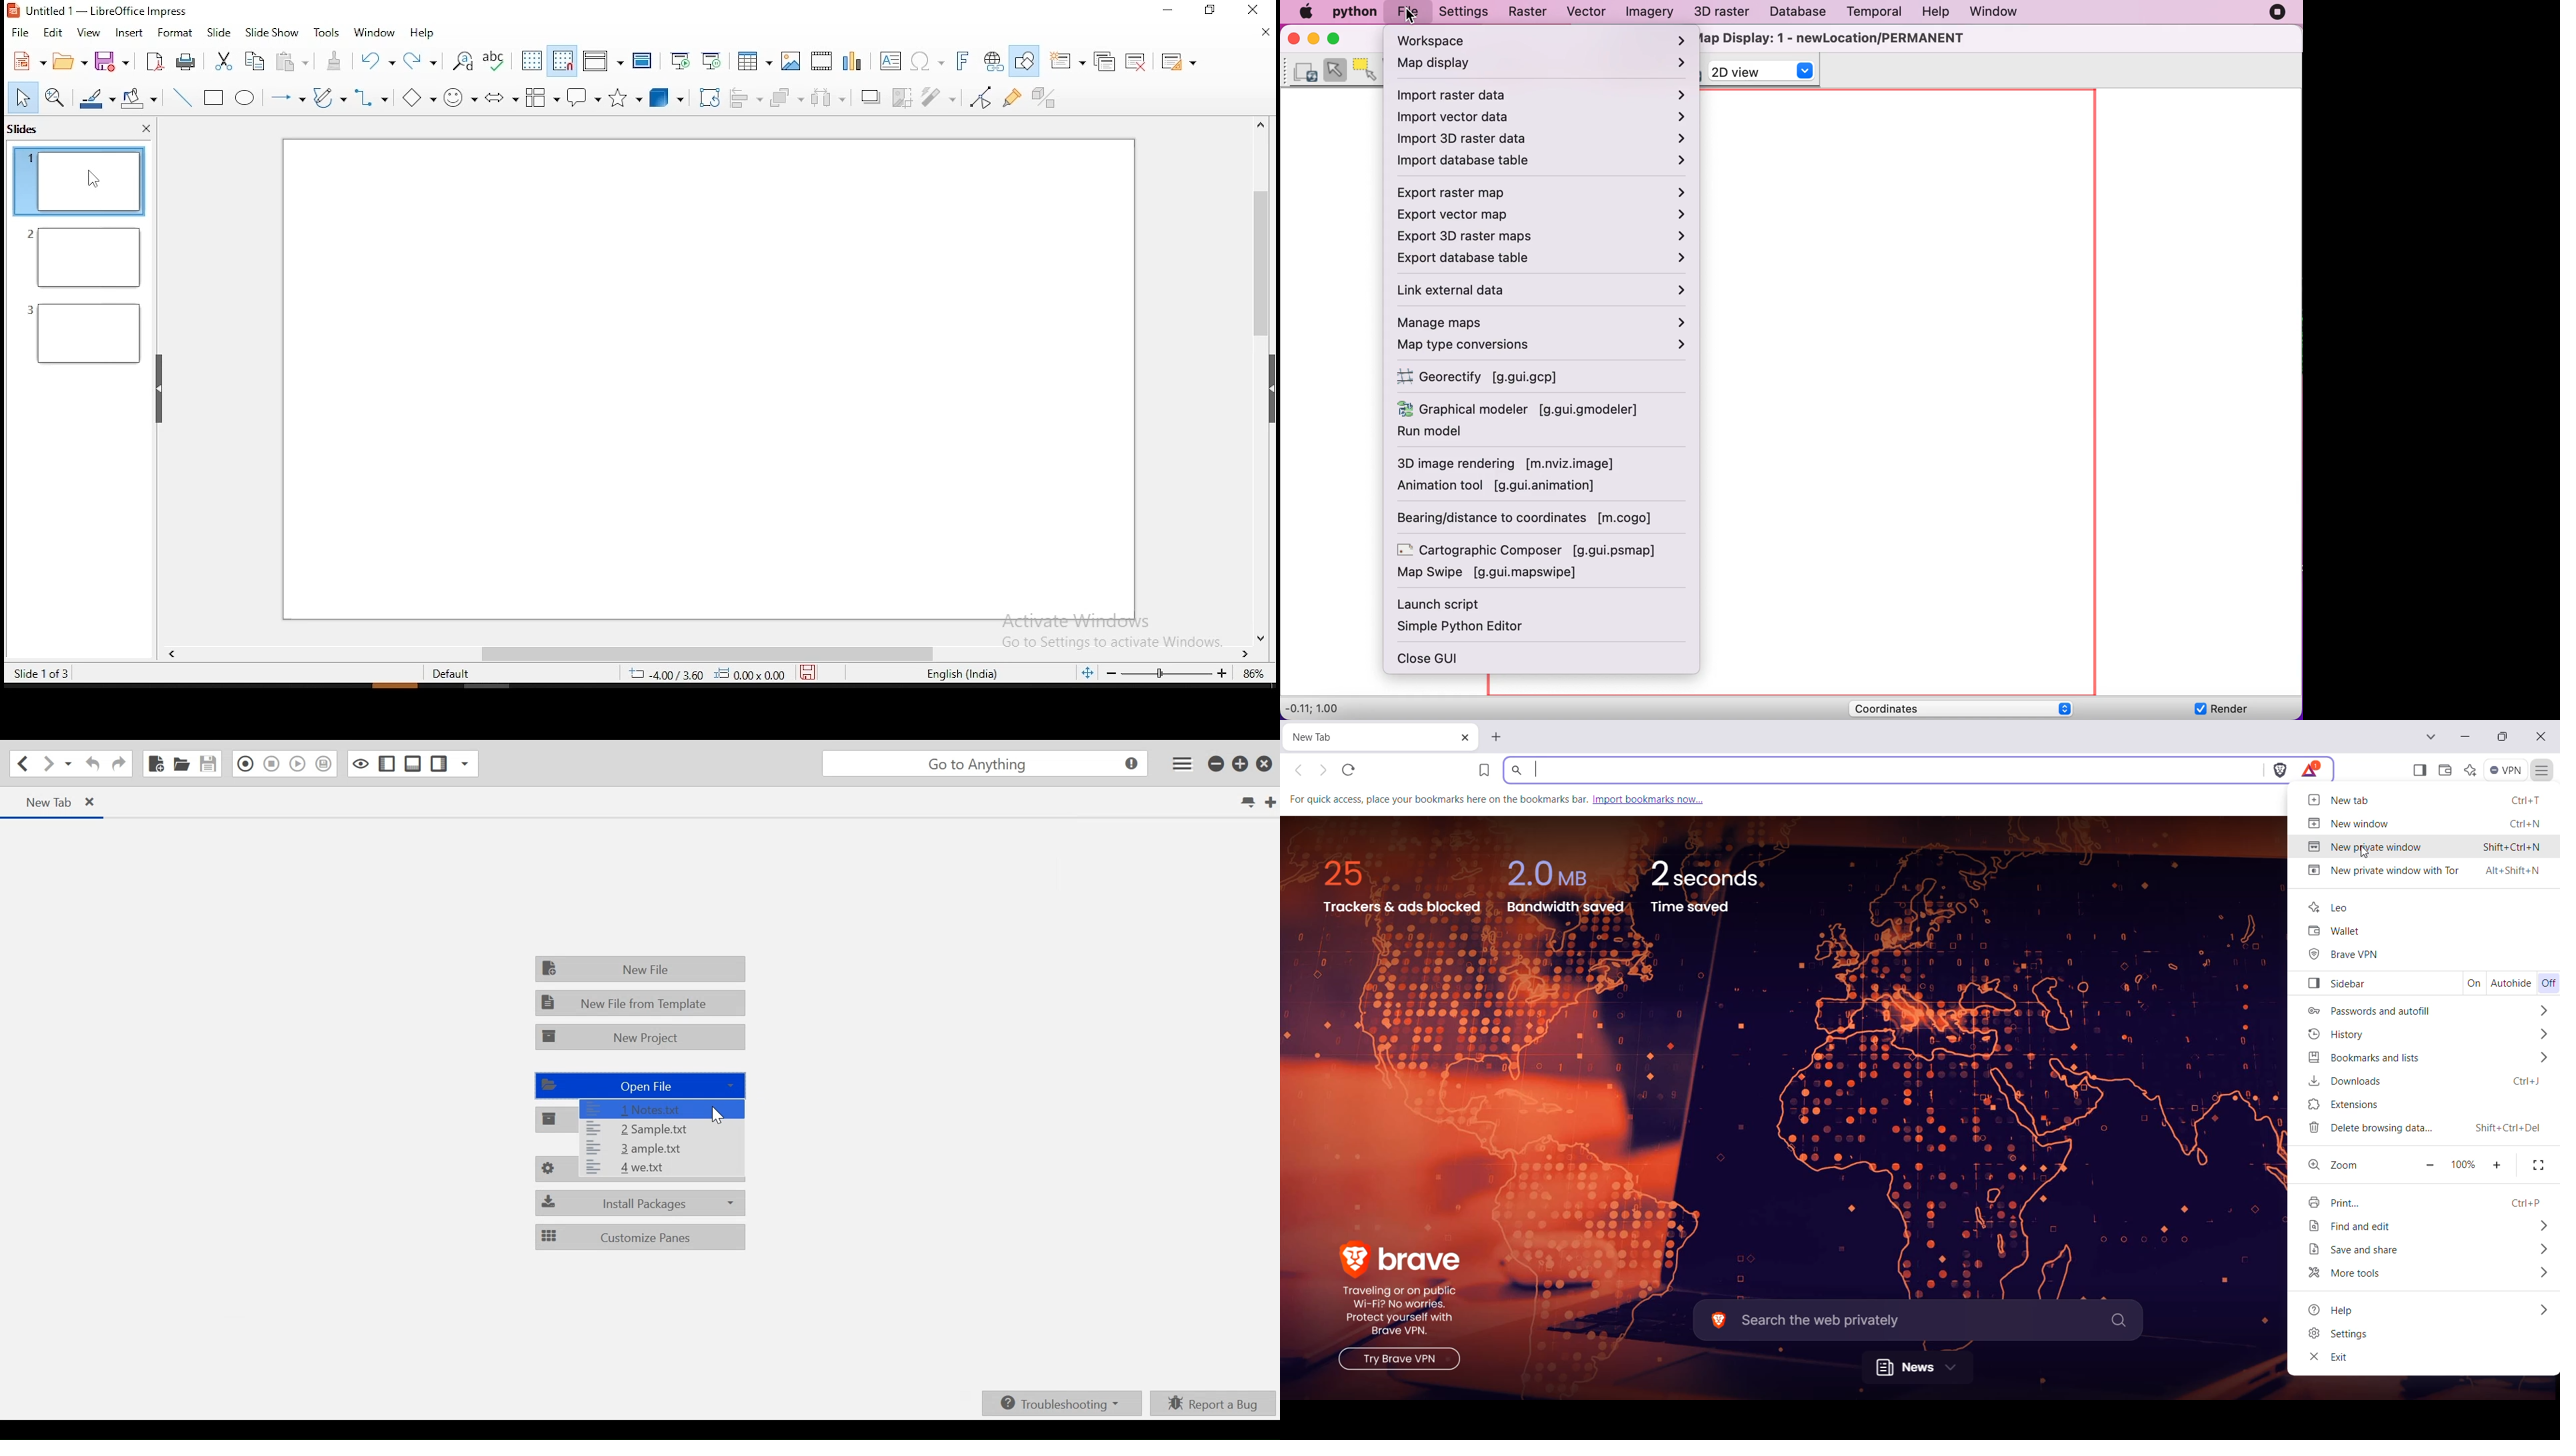 Image resolution: width=2576 pixels, height=1456 pixels. I want to click on save, so click(808, 674).